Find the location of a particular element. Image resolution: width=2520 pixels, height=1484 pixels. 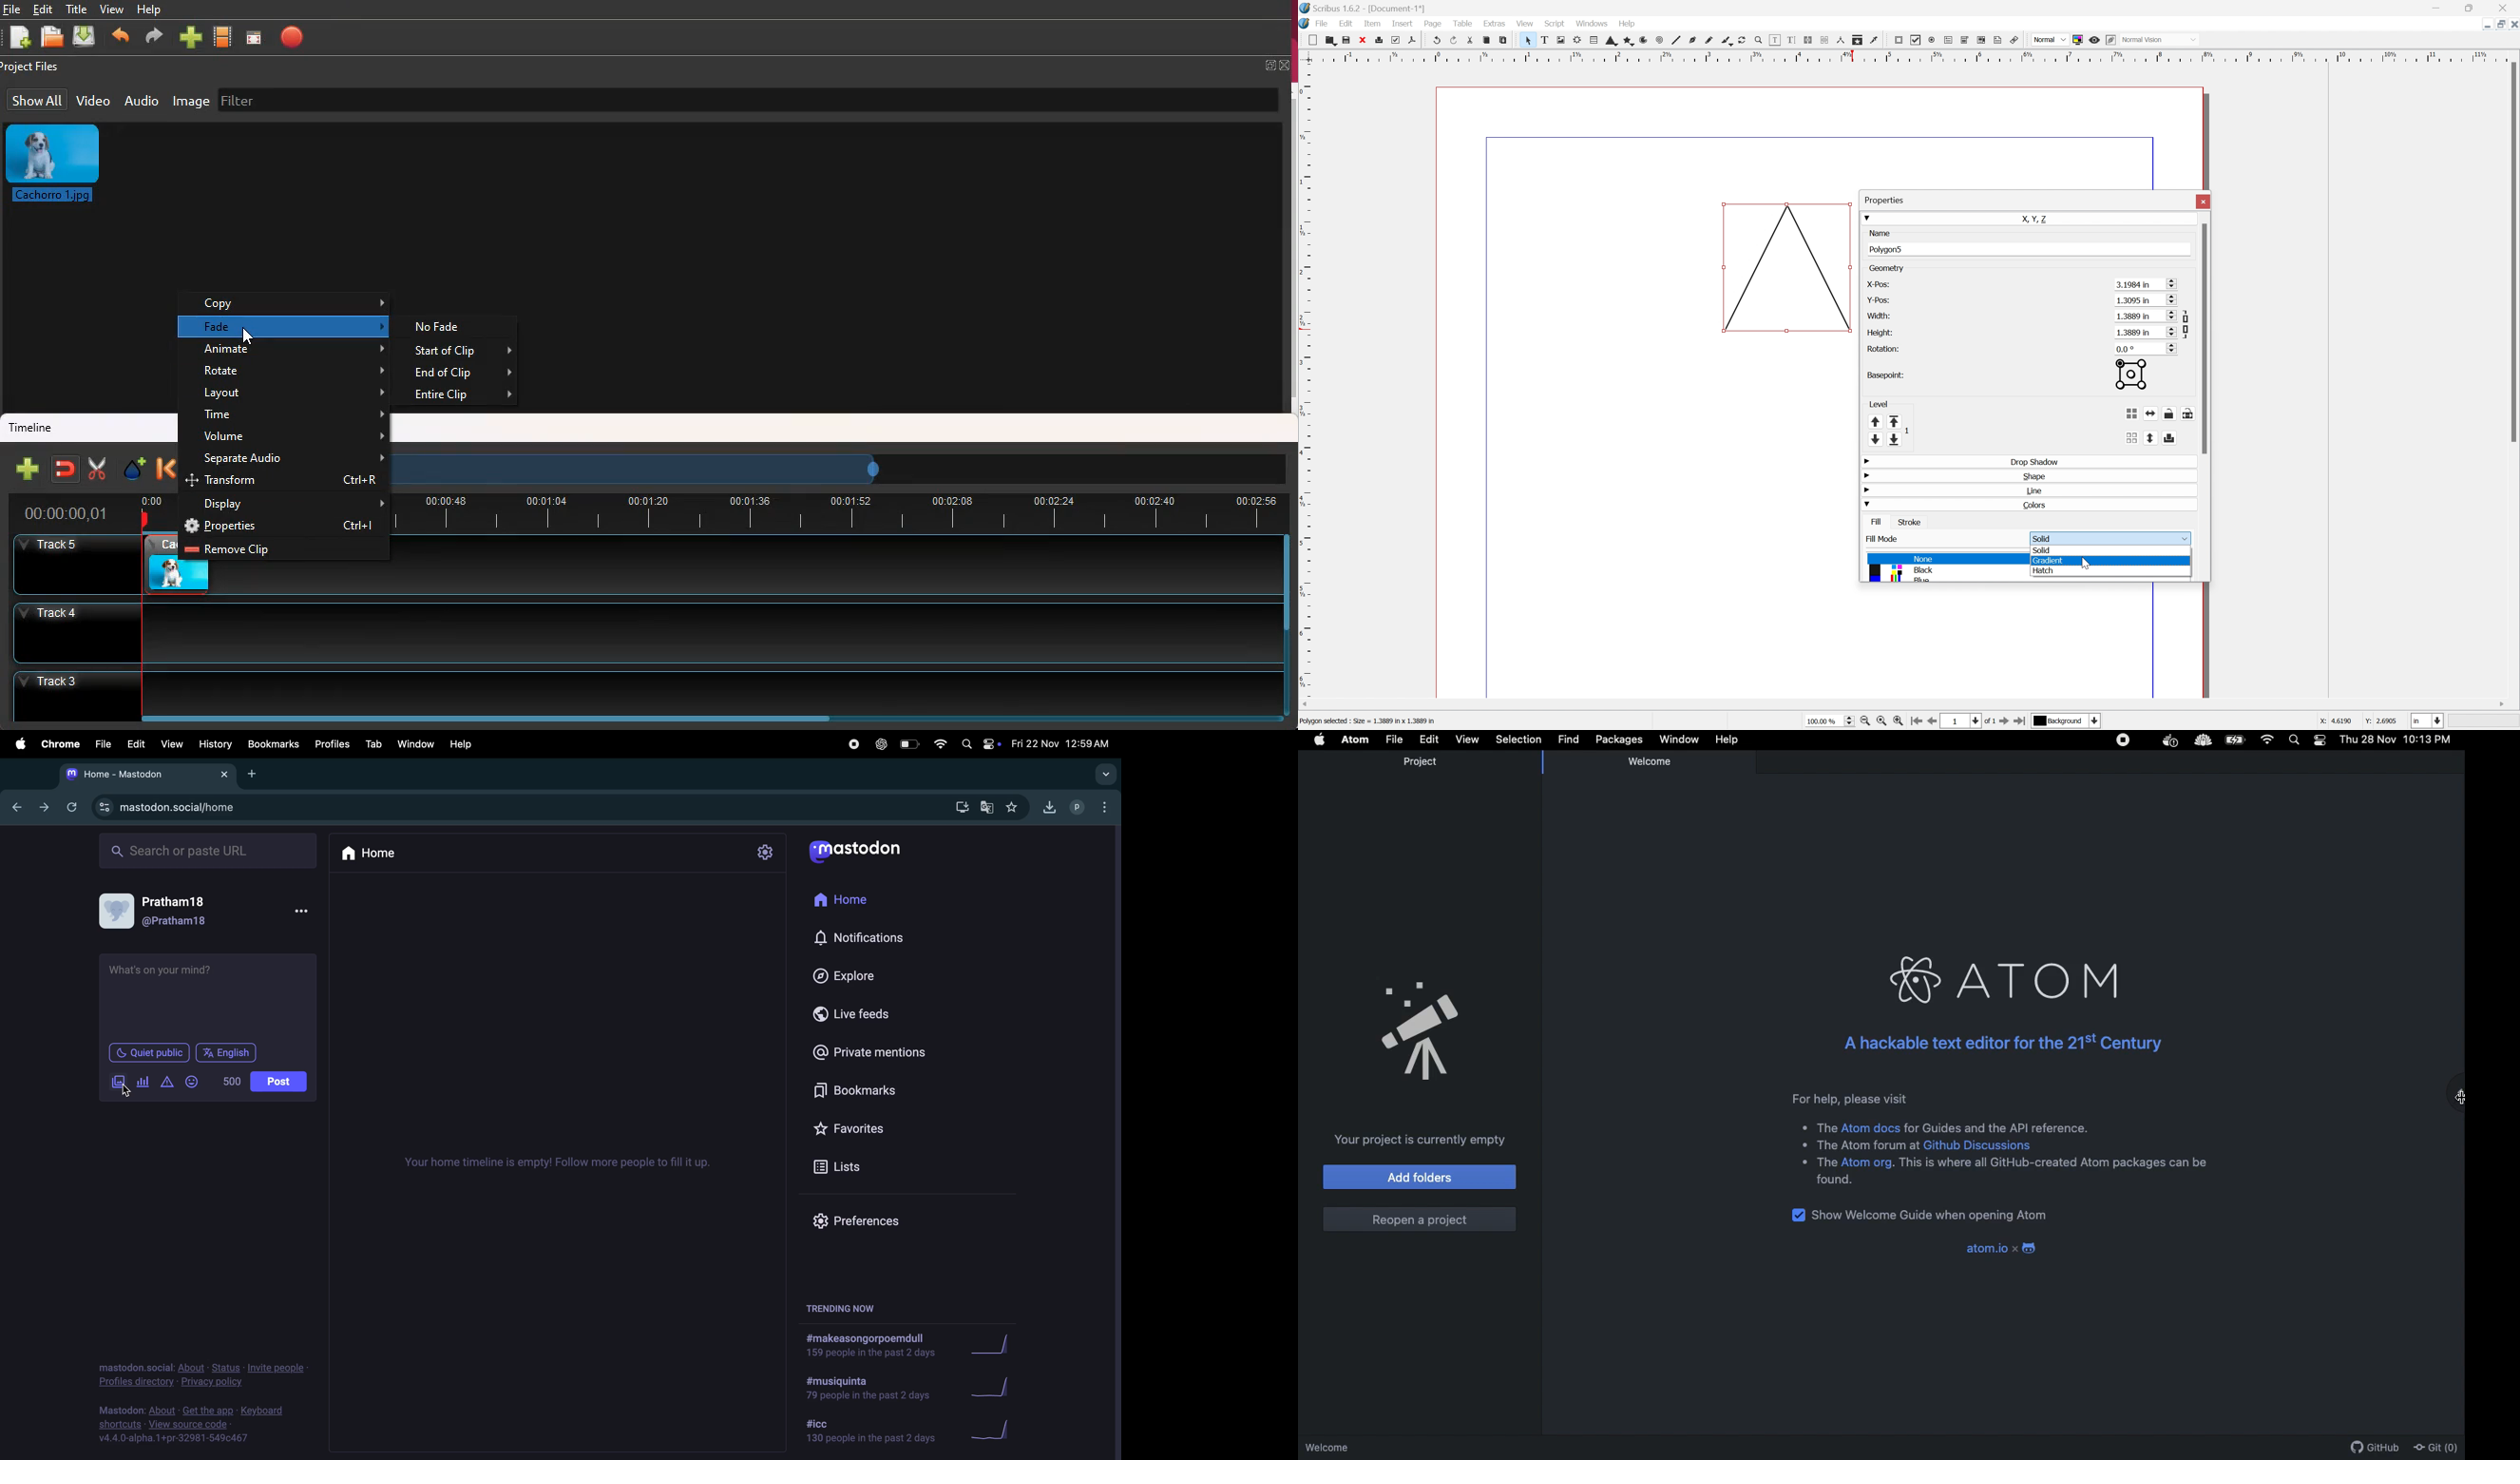

profile is located at coordinates (1073, 807).